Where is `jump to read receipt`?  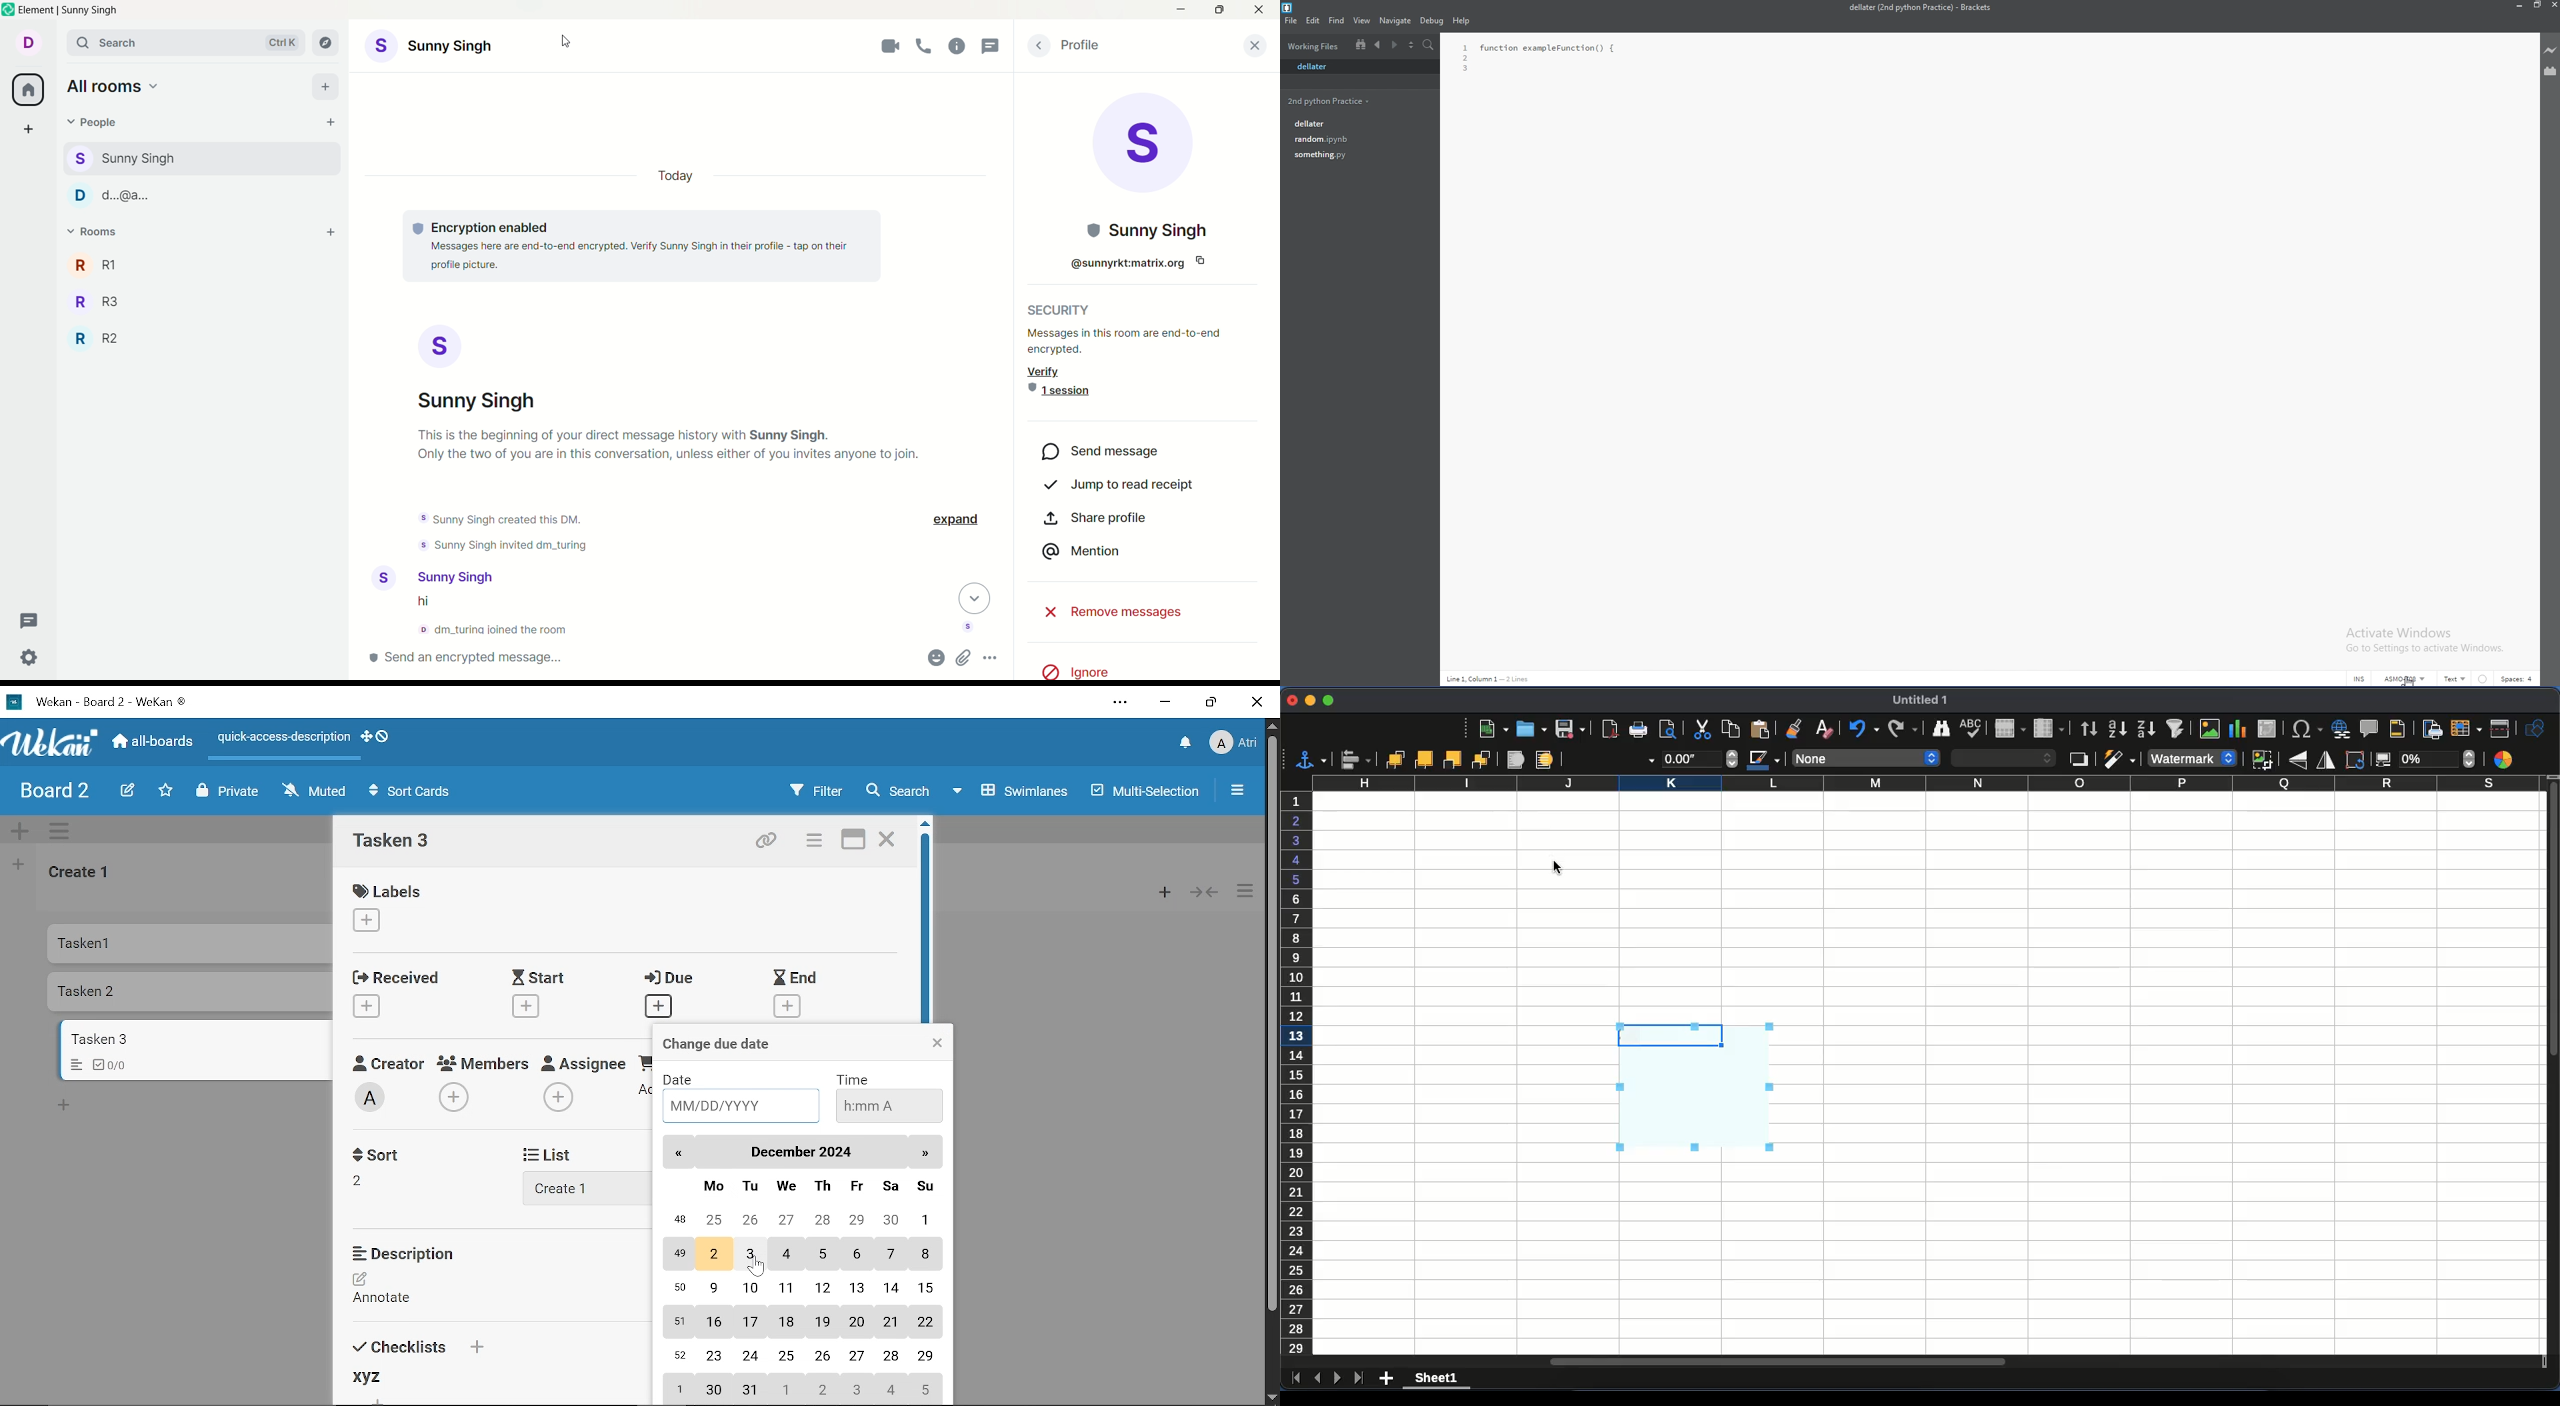
jump to read receipt is located at coordinates (1123, 489).